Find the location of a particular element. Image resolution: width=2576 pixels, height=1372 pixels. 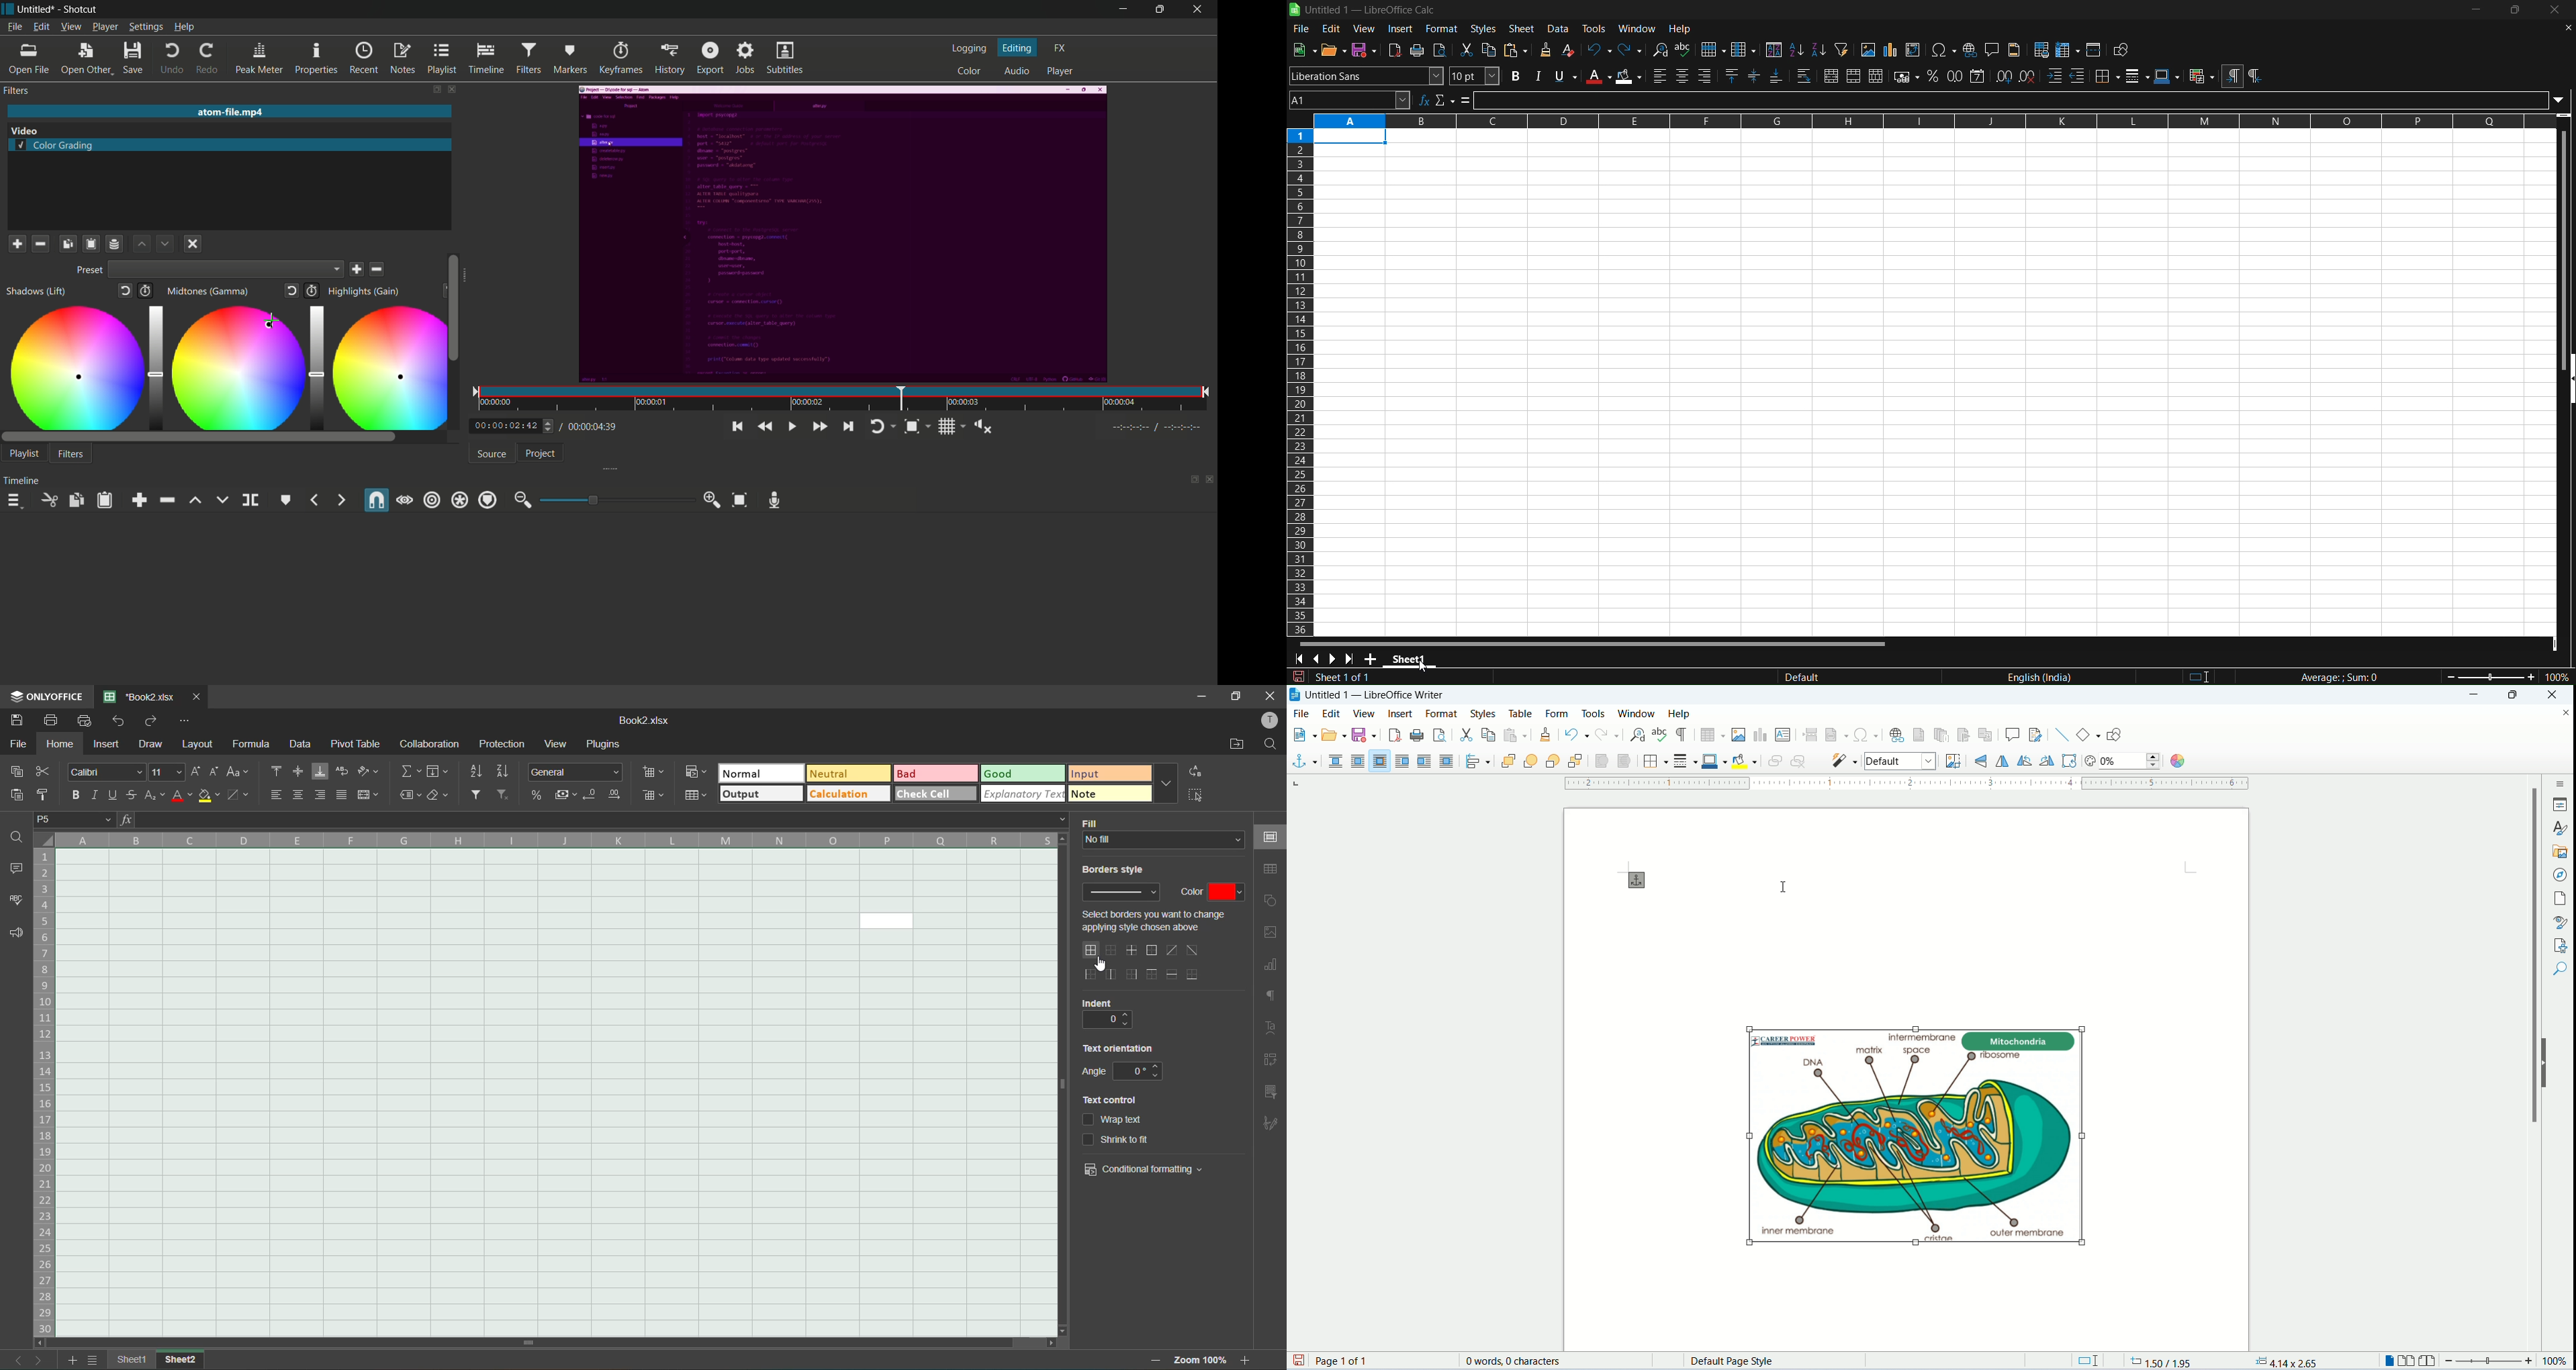

background color is located at coordinates (1744, 761).